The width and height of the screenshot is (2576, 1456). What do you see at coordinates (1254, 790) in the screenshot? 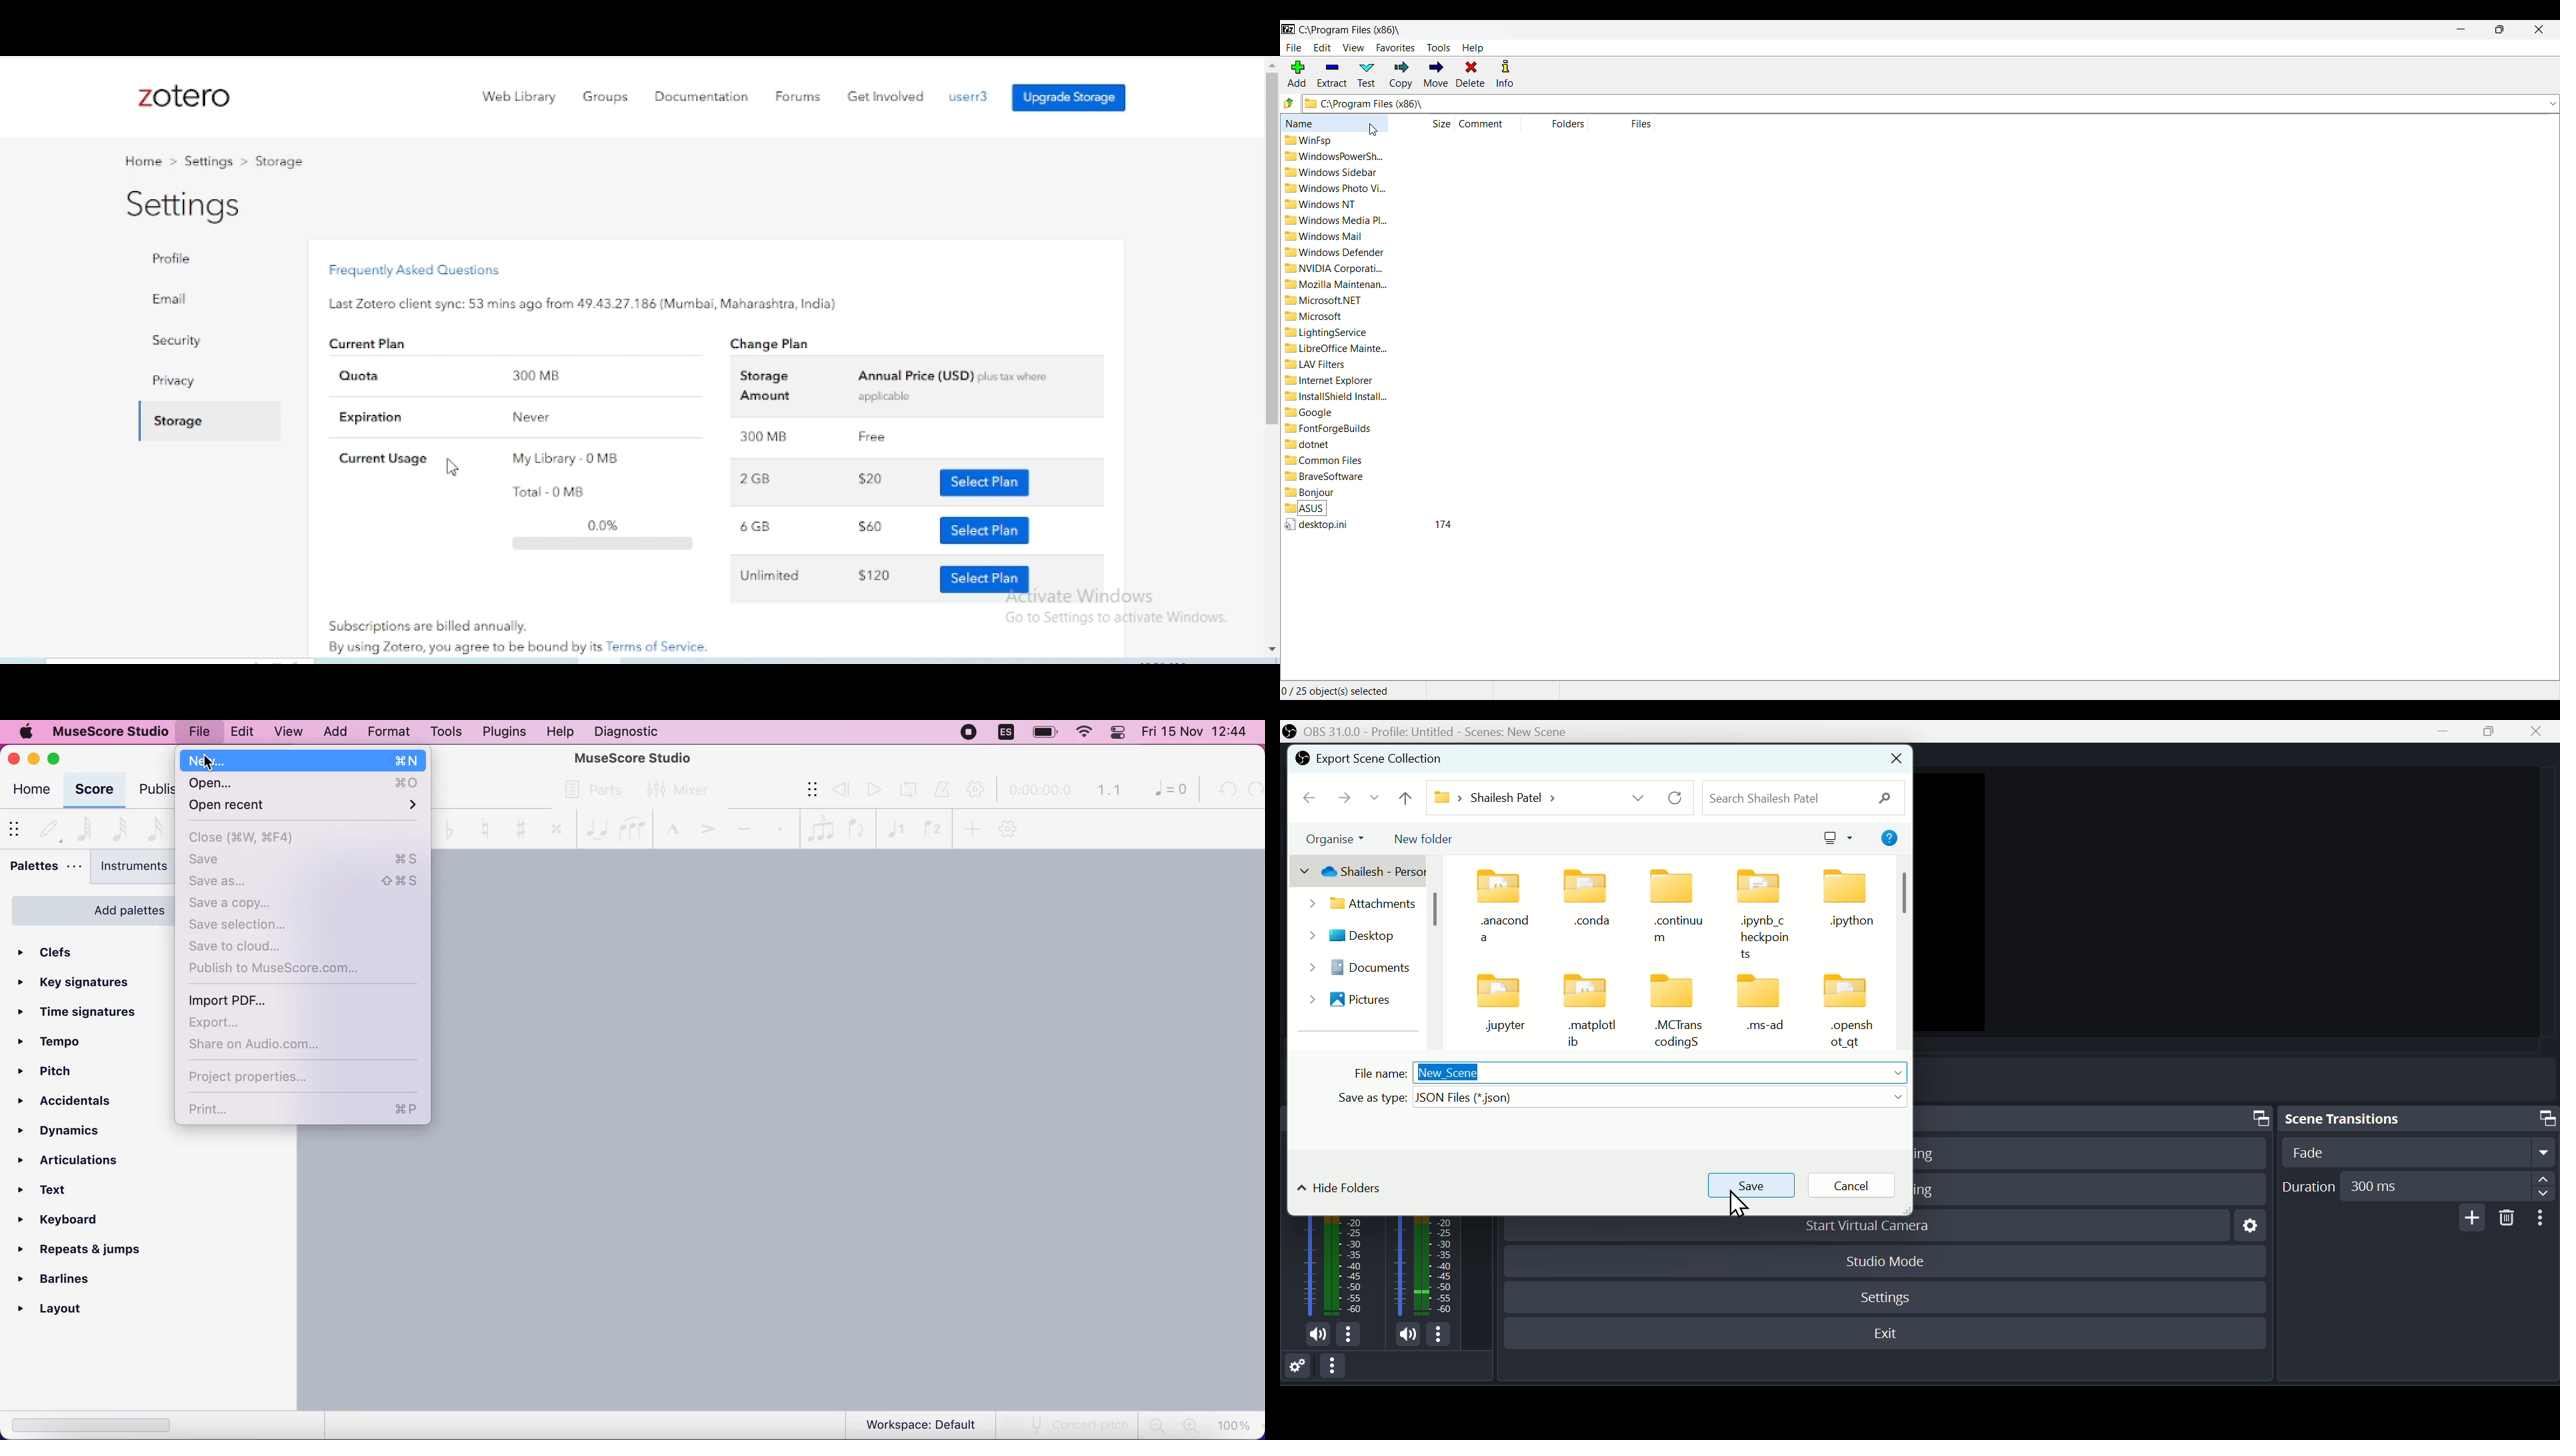
I see `redo` at bounding box center [1254, 790].